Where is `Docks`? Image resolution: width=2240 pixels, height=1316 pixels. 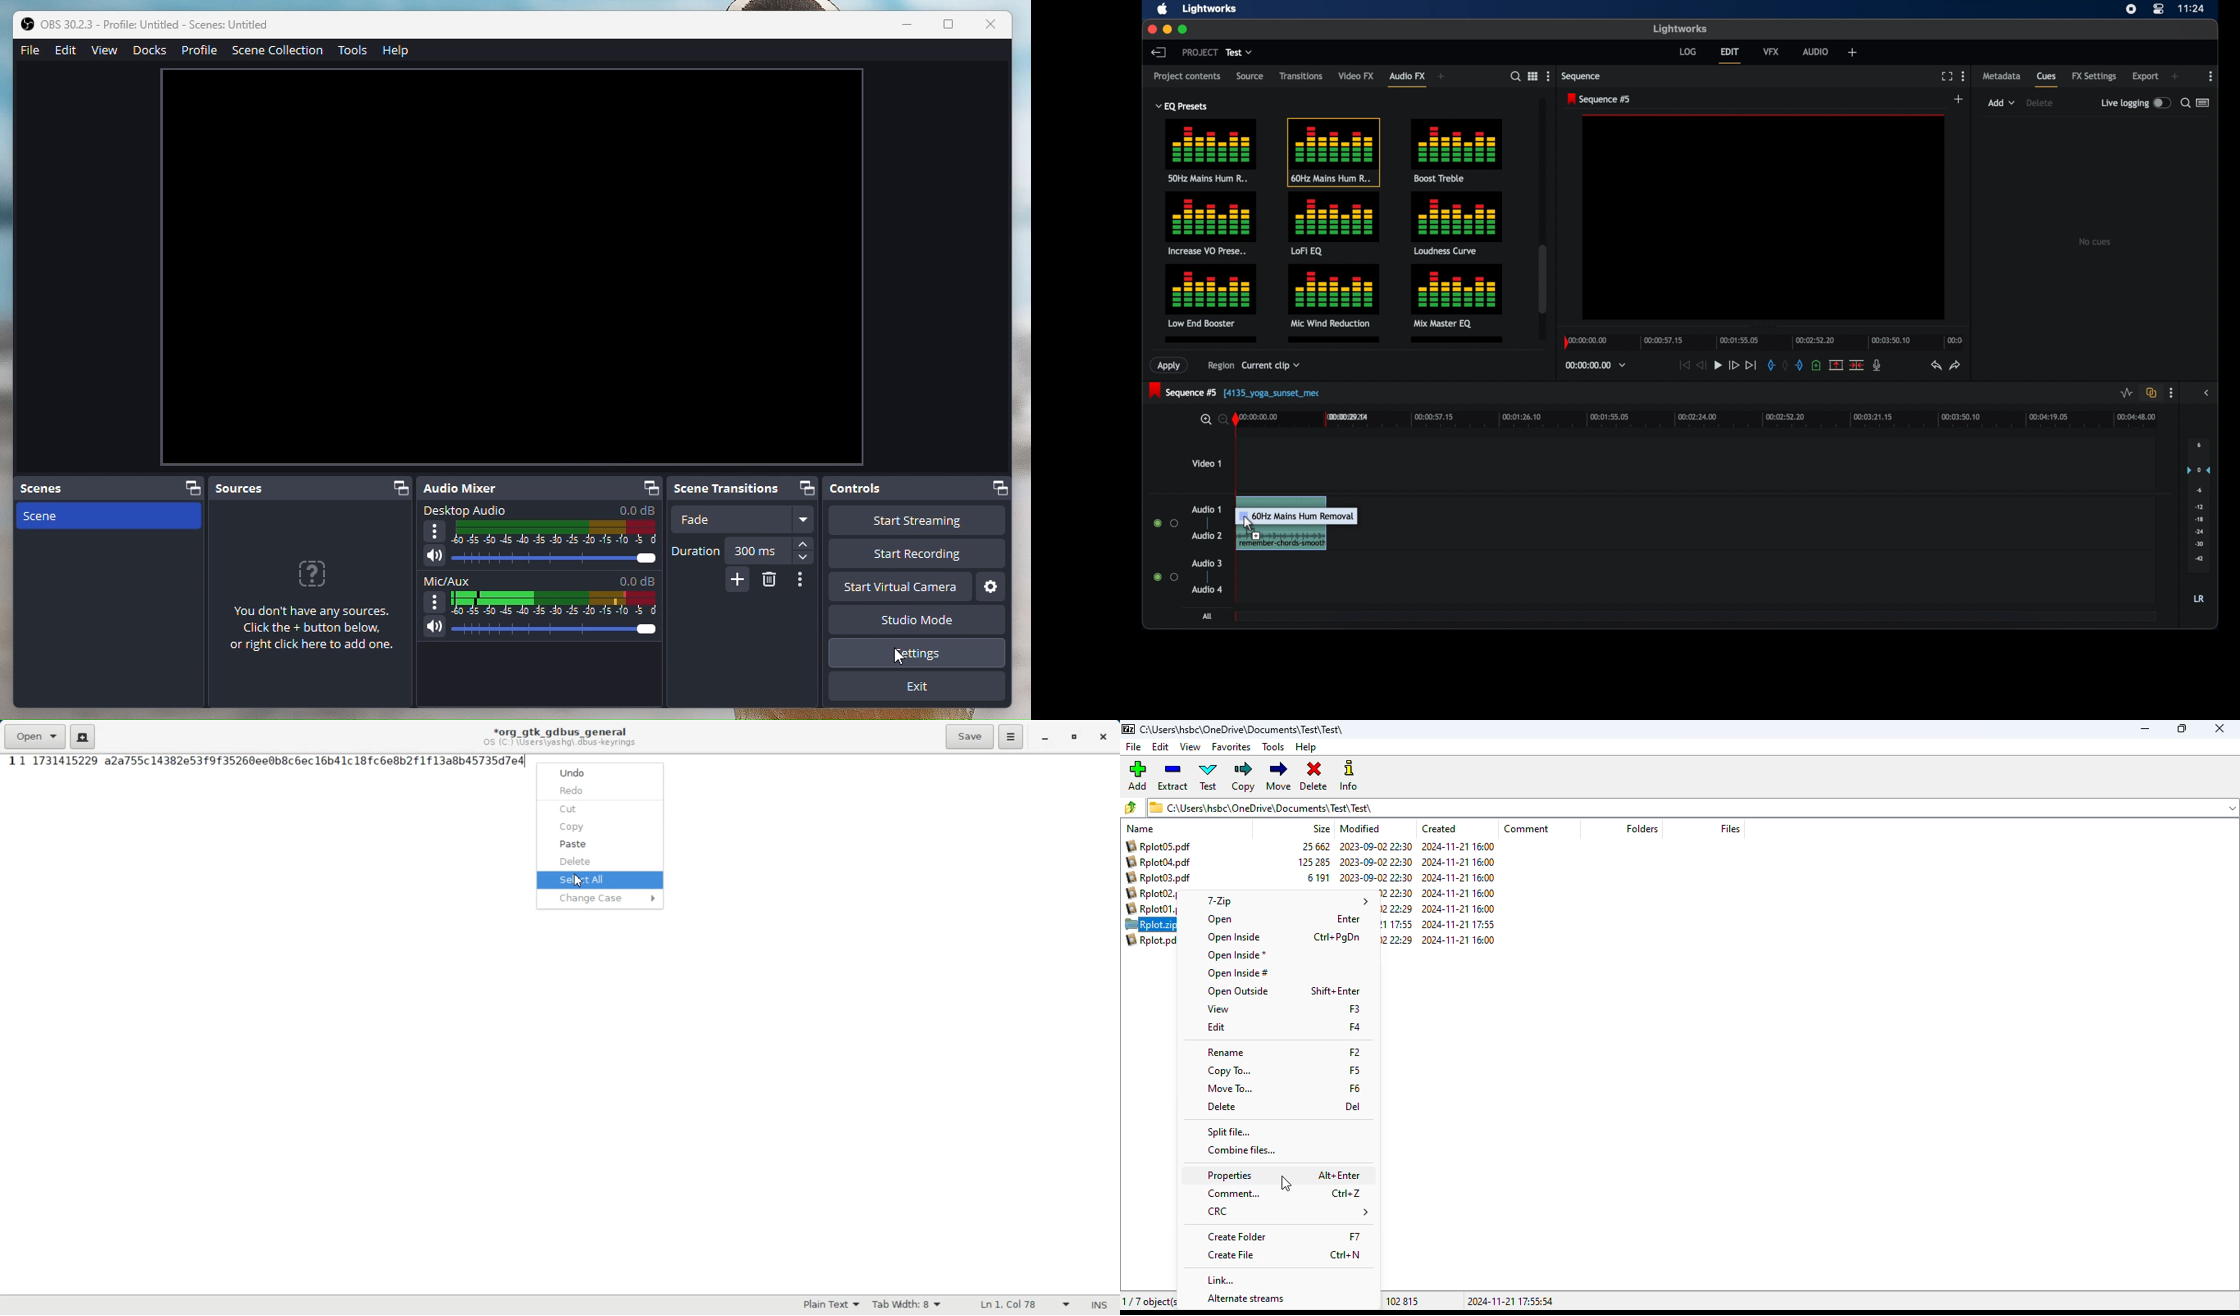
Docks is located at coordinates (150, 50).